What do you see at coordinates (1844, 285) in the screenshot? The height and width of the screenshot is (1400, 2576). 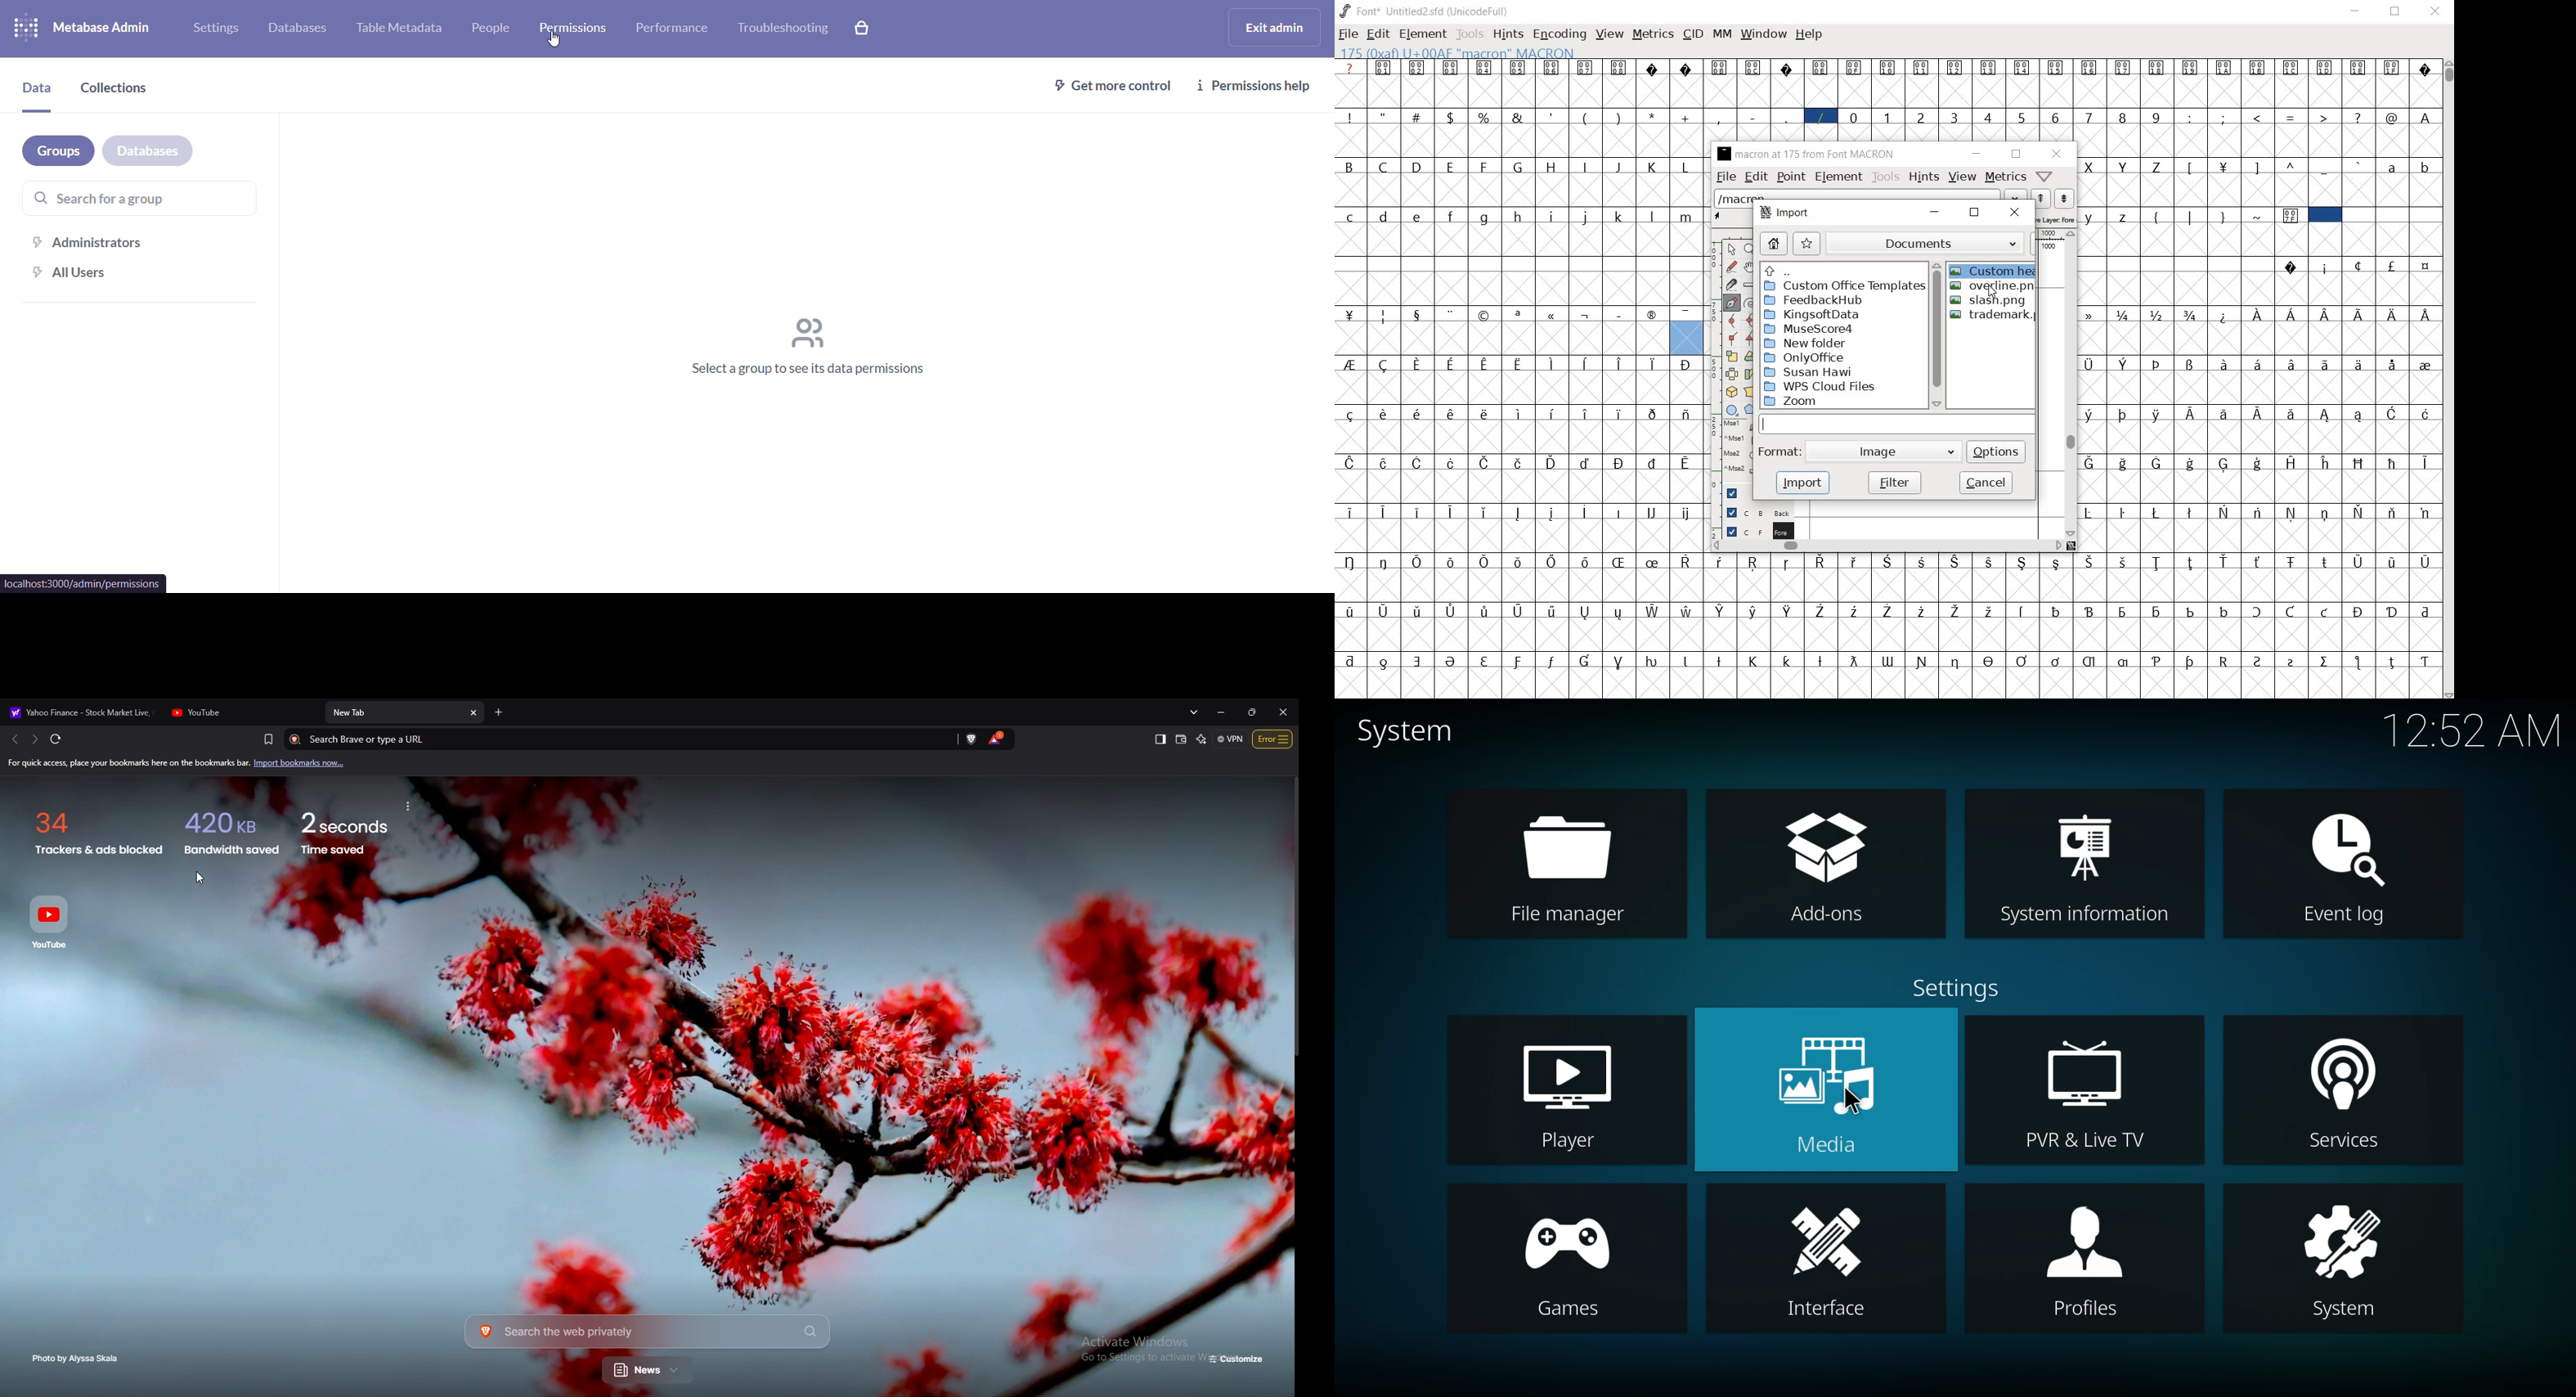 I see `Custom Office Templates` at bounding box center [1844, 285].